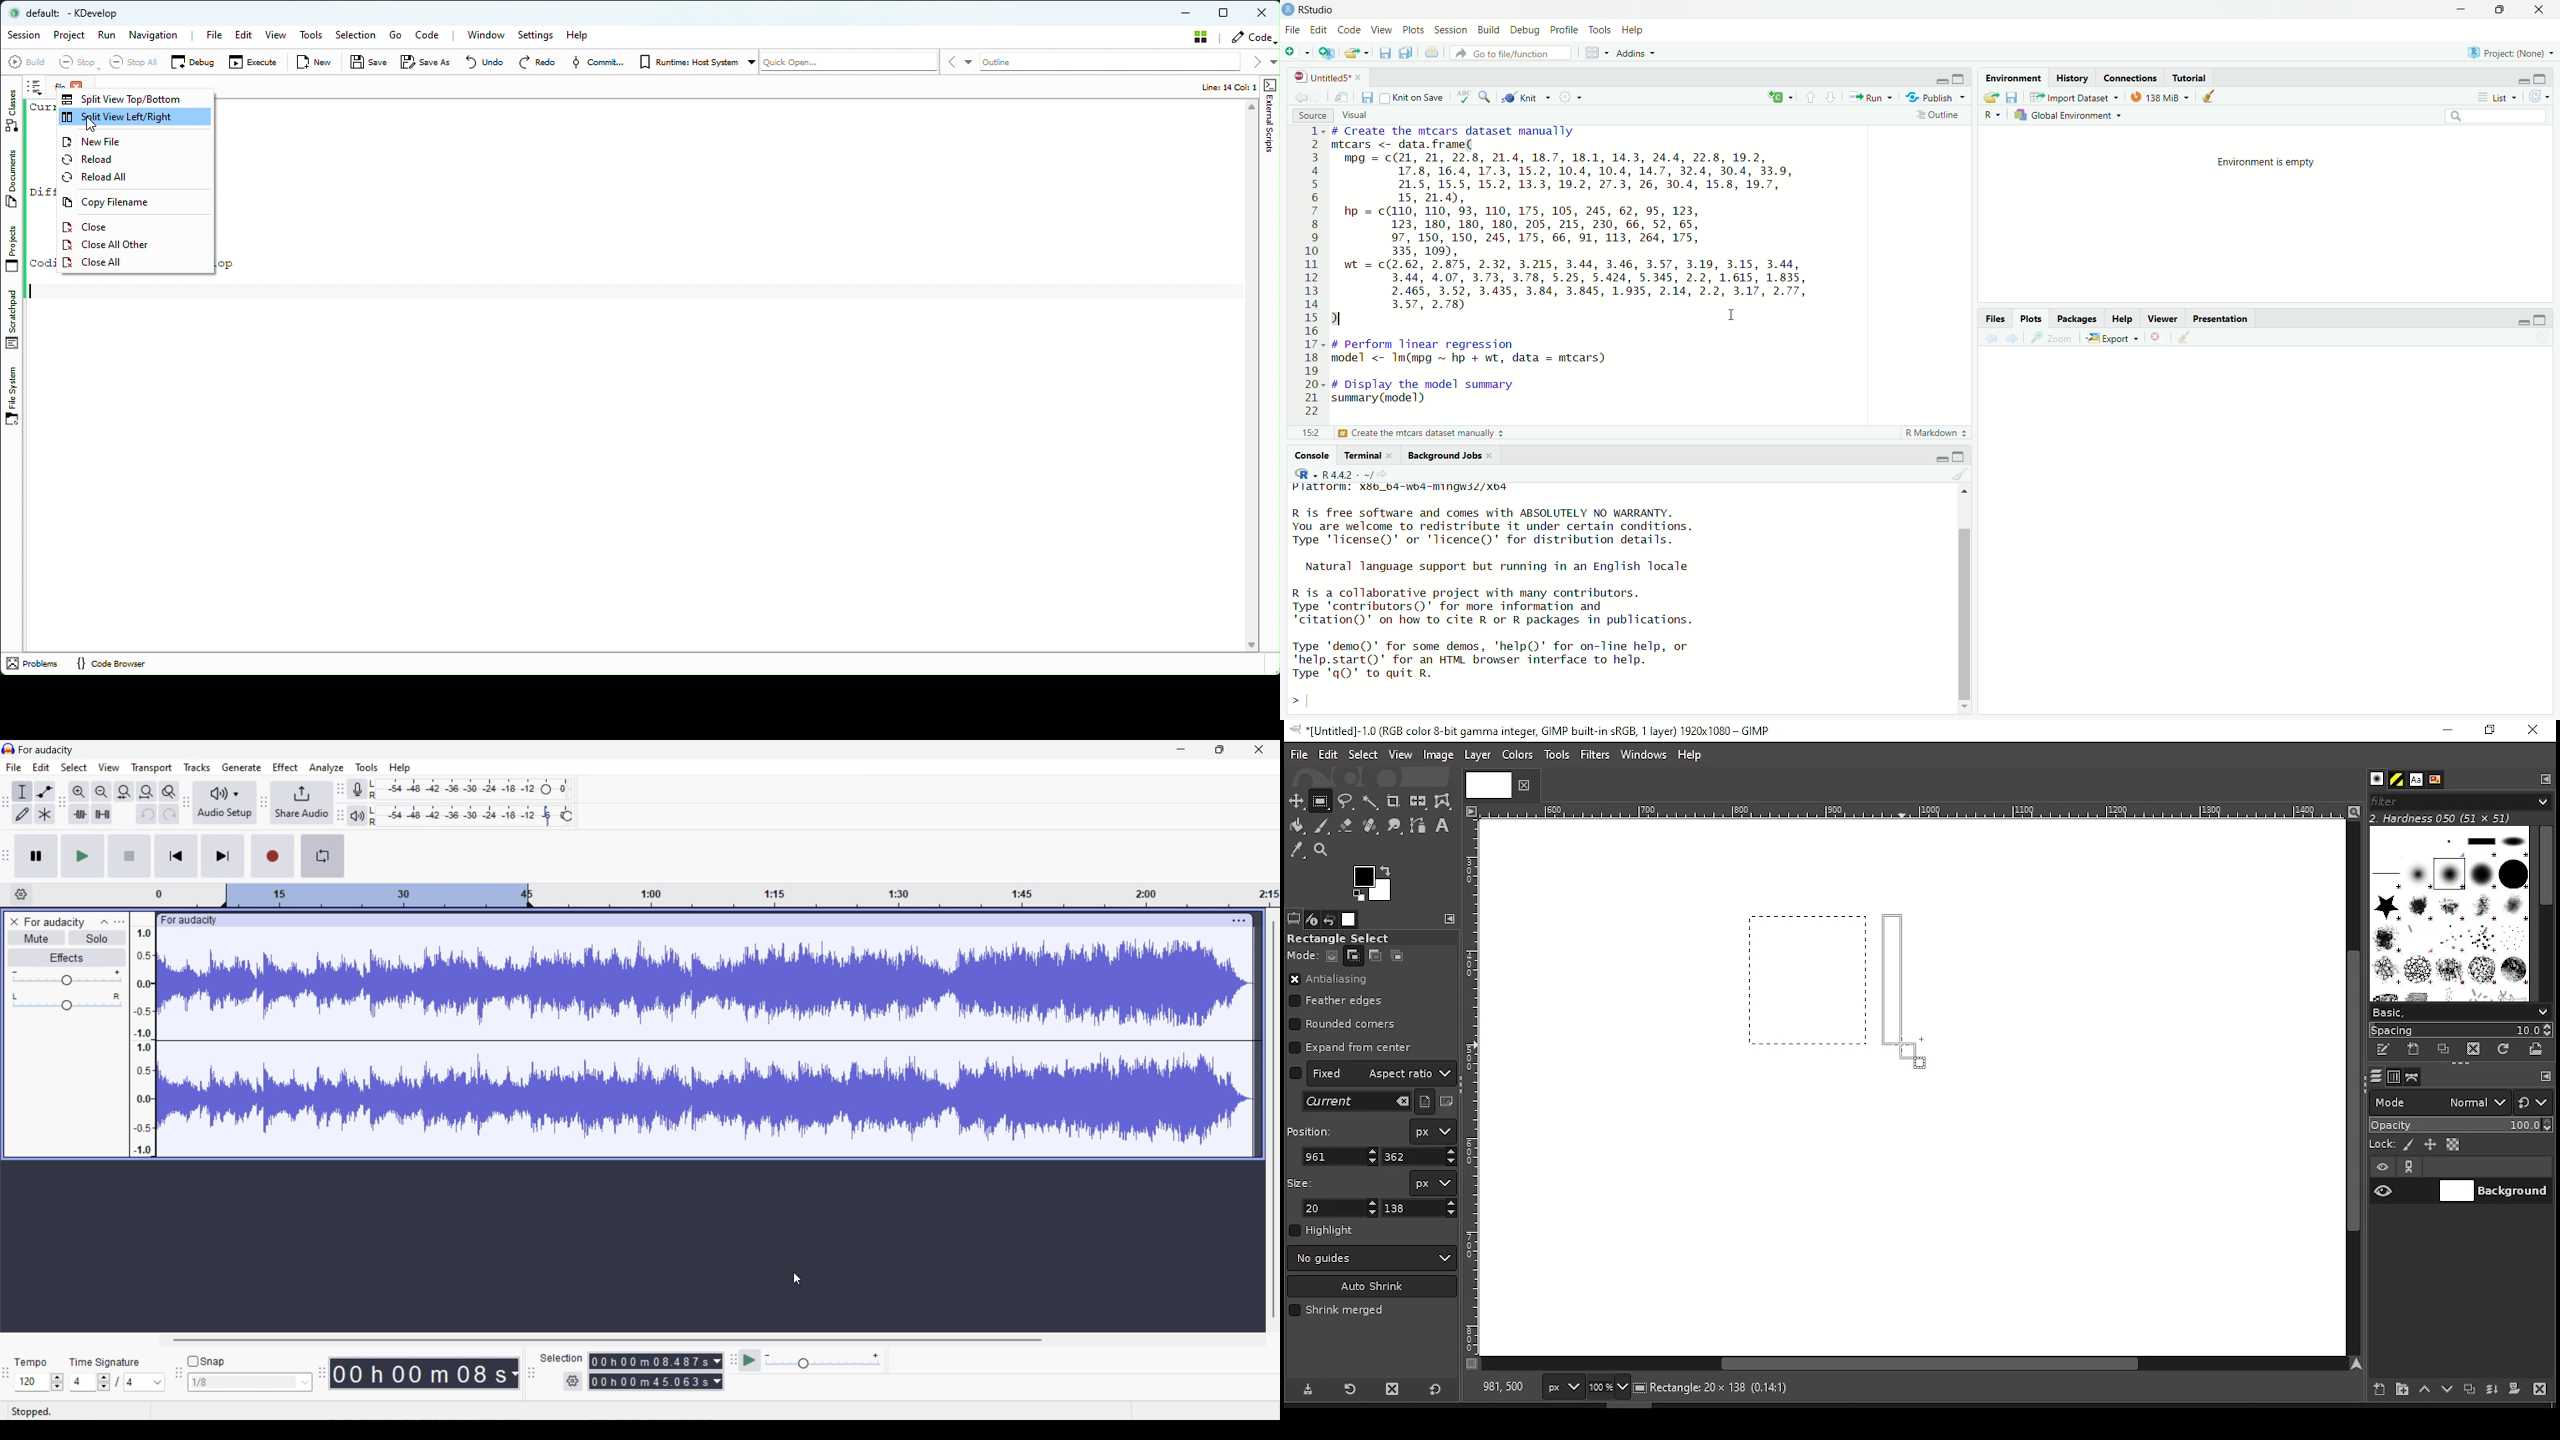  I want to click on Run, so click(110, 38).